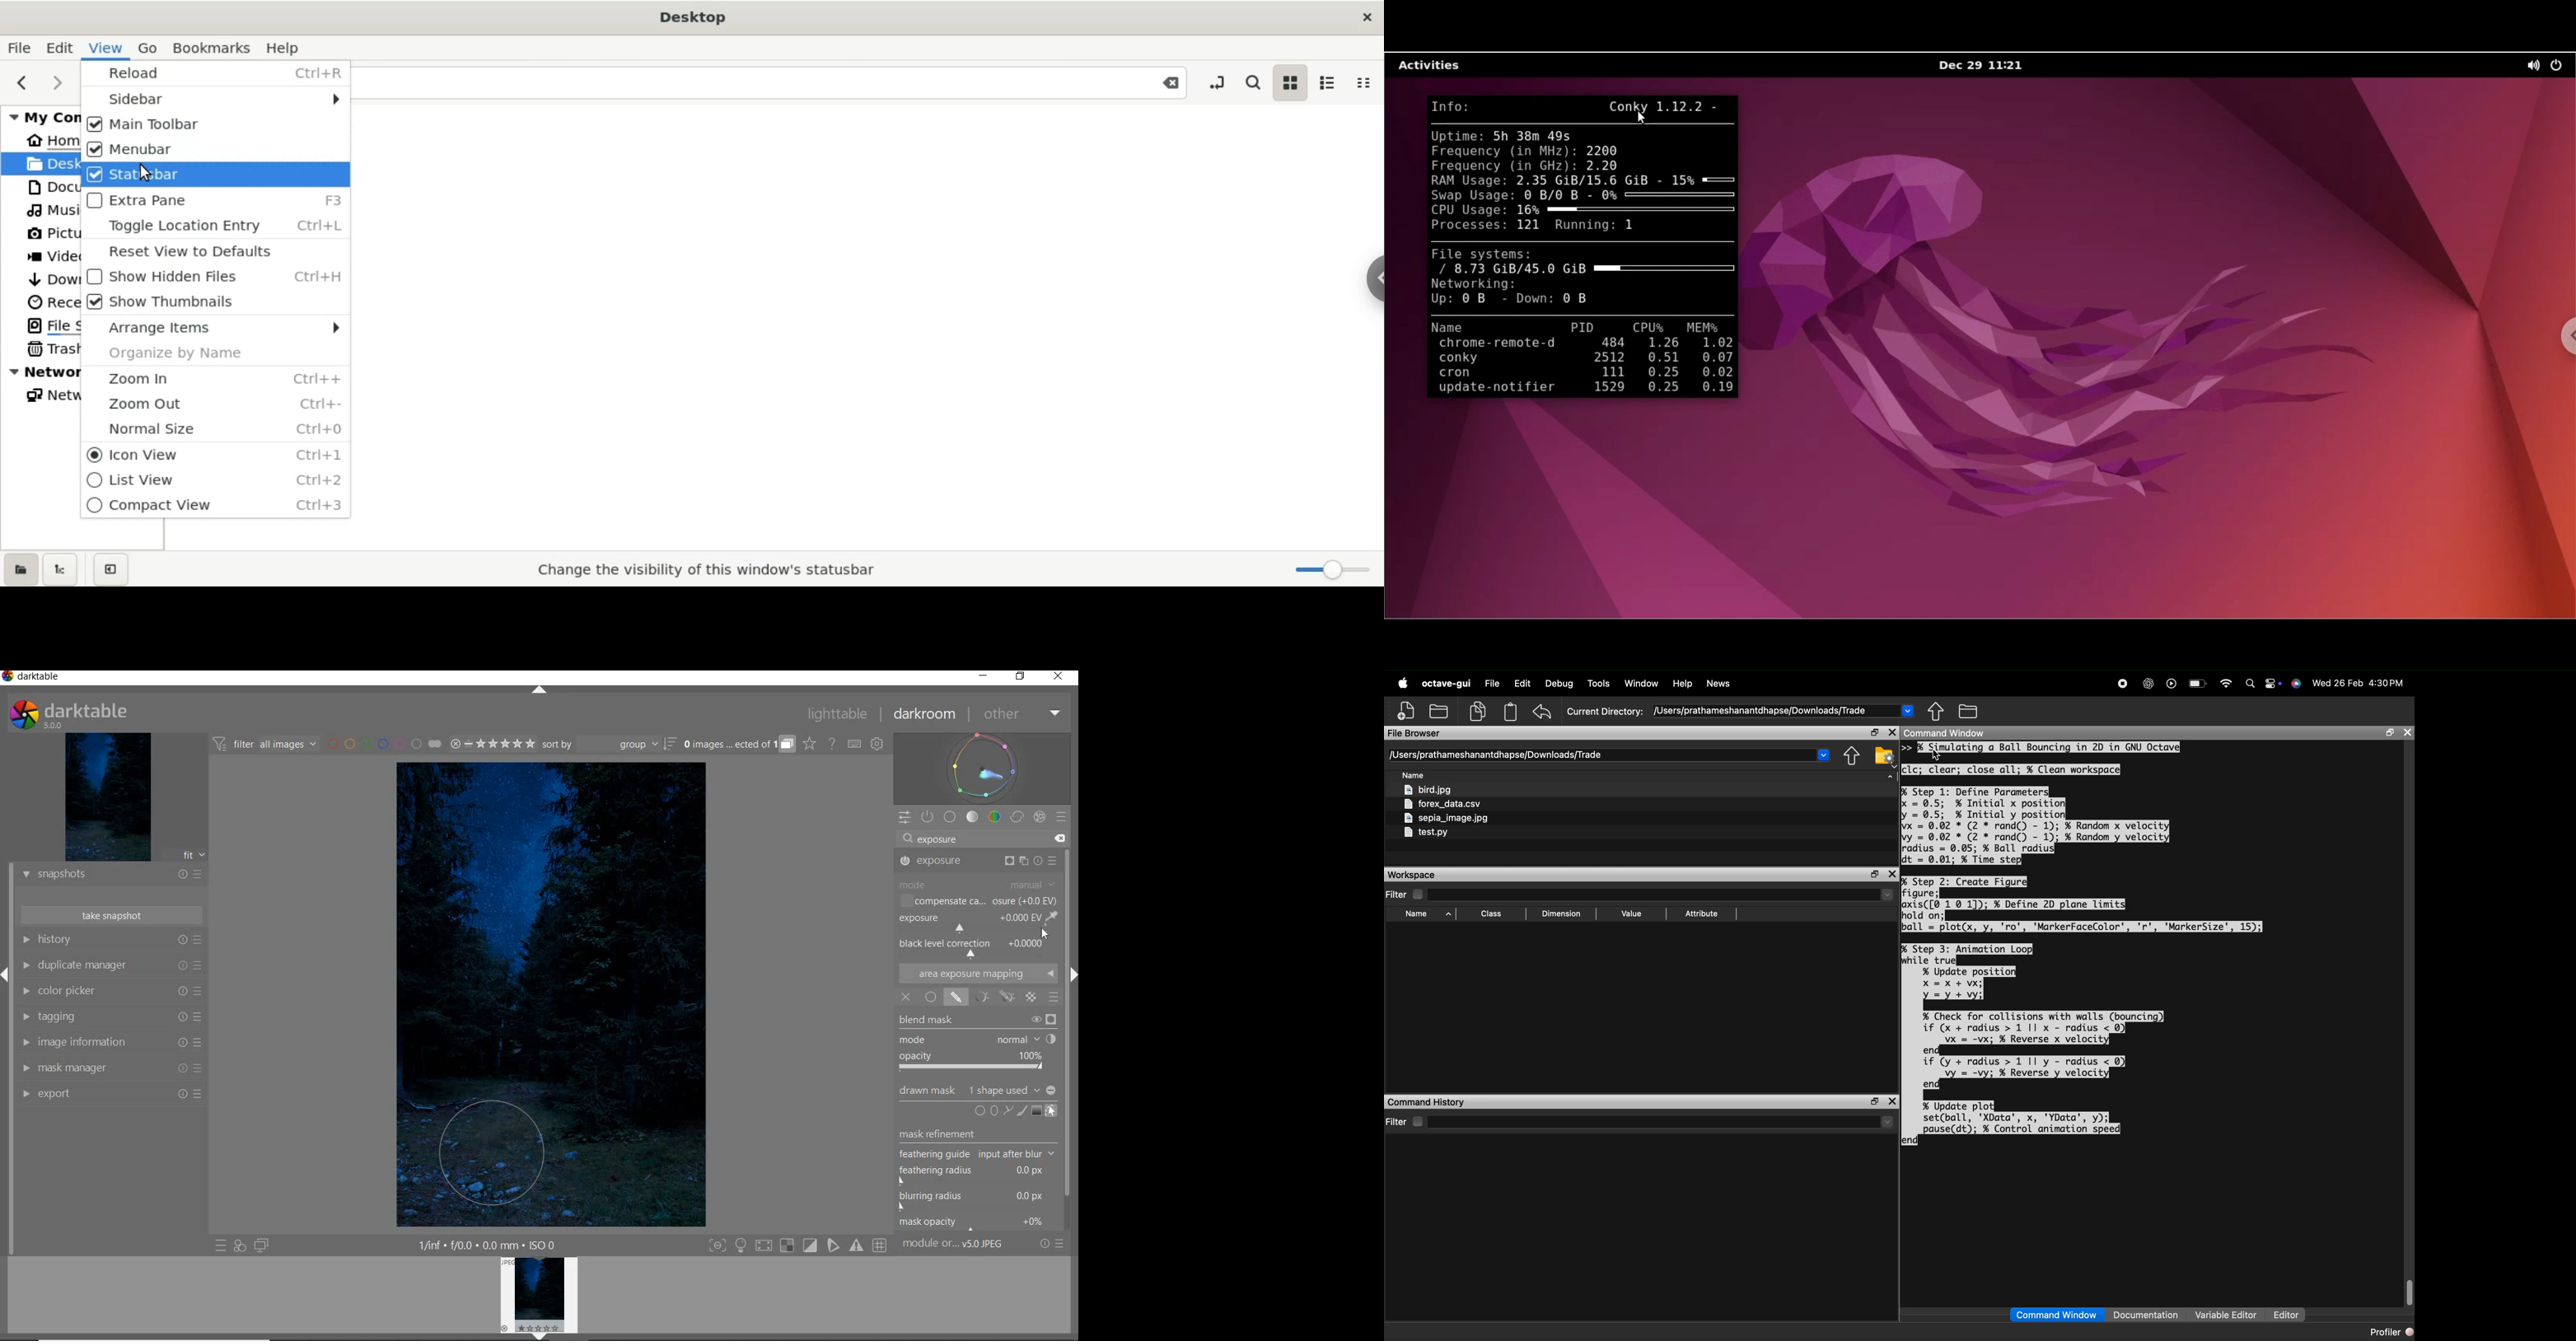 This screenshot has width=2576, height=1344. What do you see at coordinates (1442, 804) in the screenshot?
I see ` forex_data.csv` at bounding box center [1442, 804].